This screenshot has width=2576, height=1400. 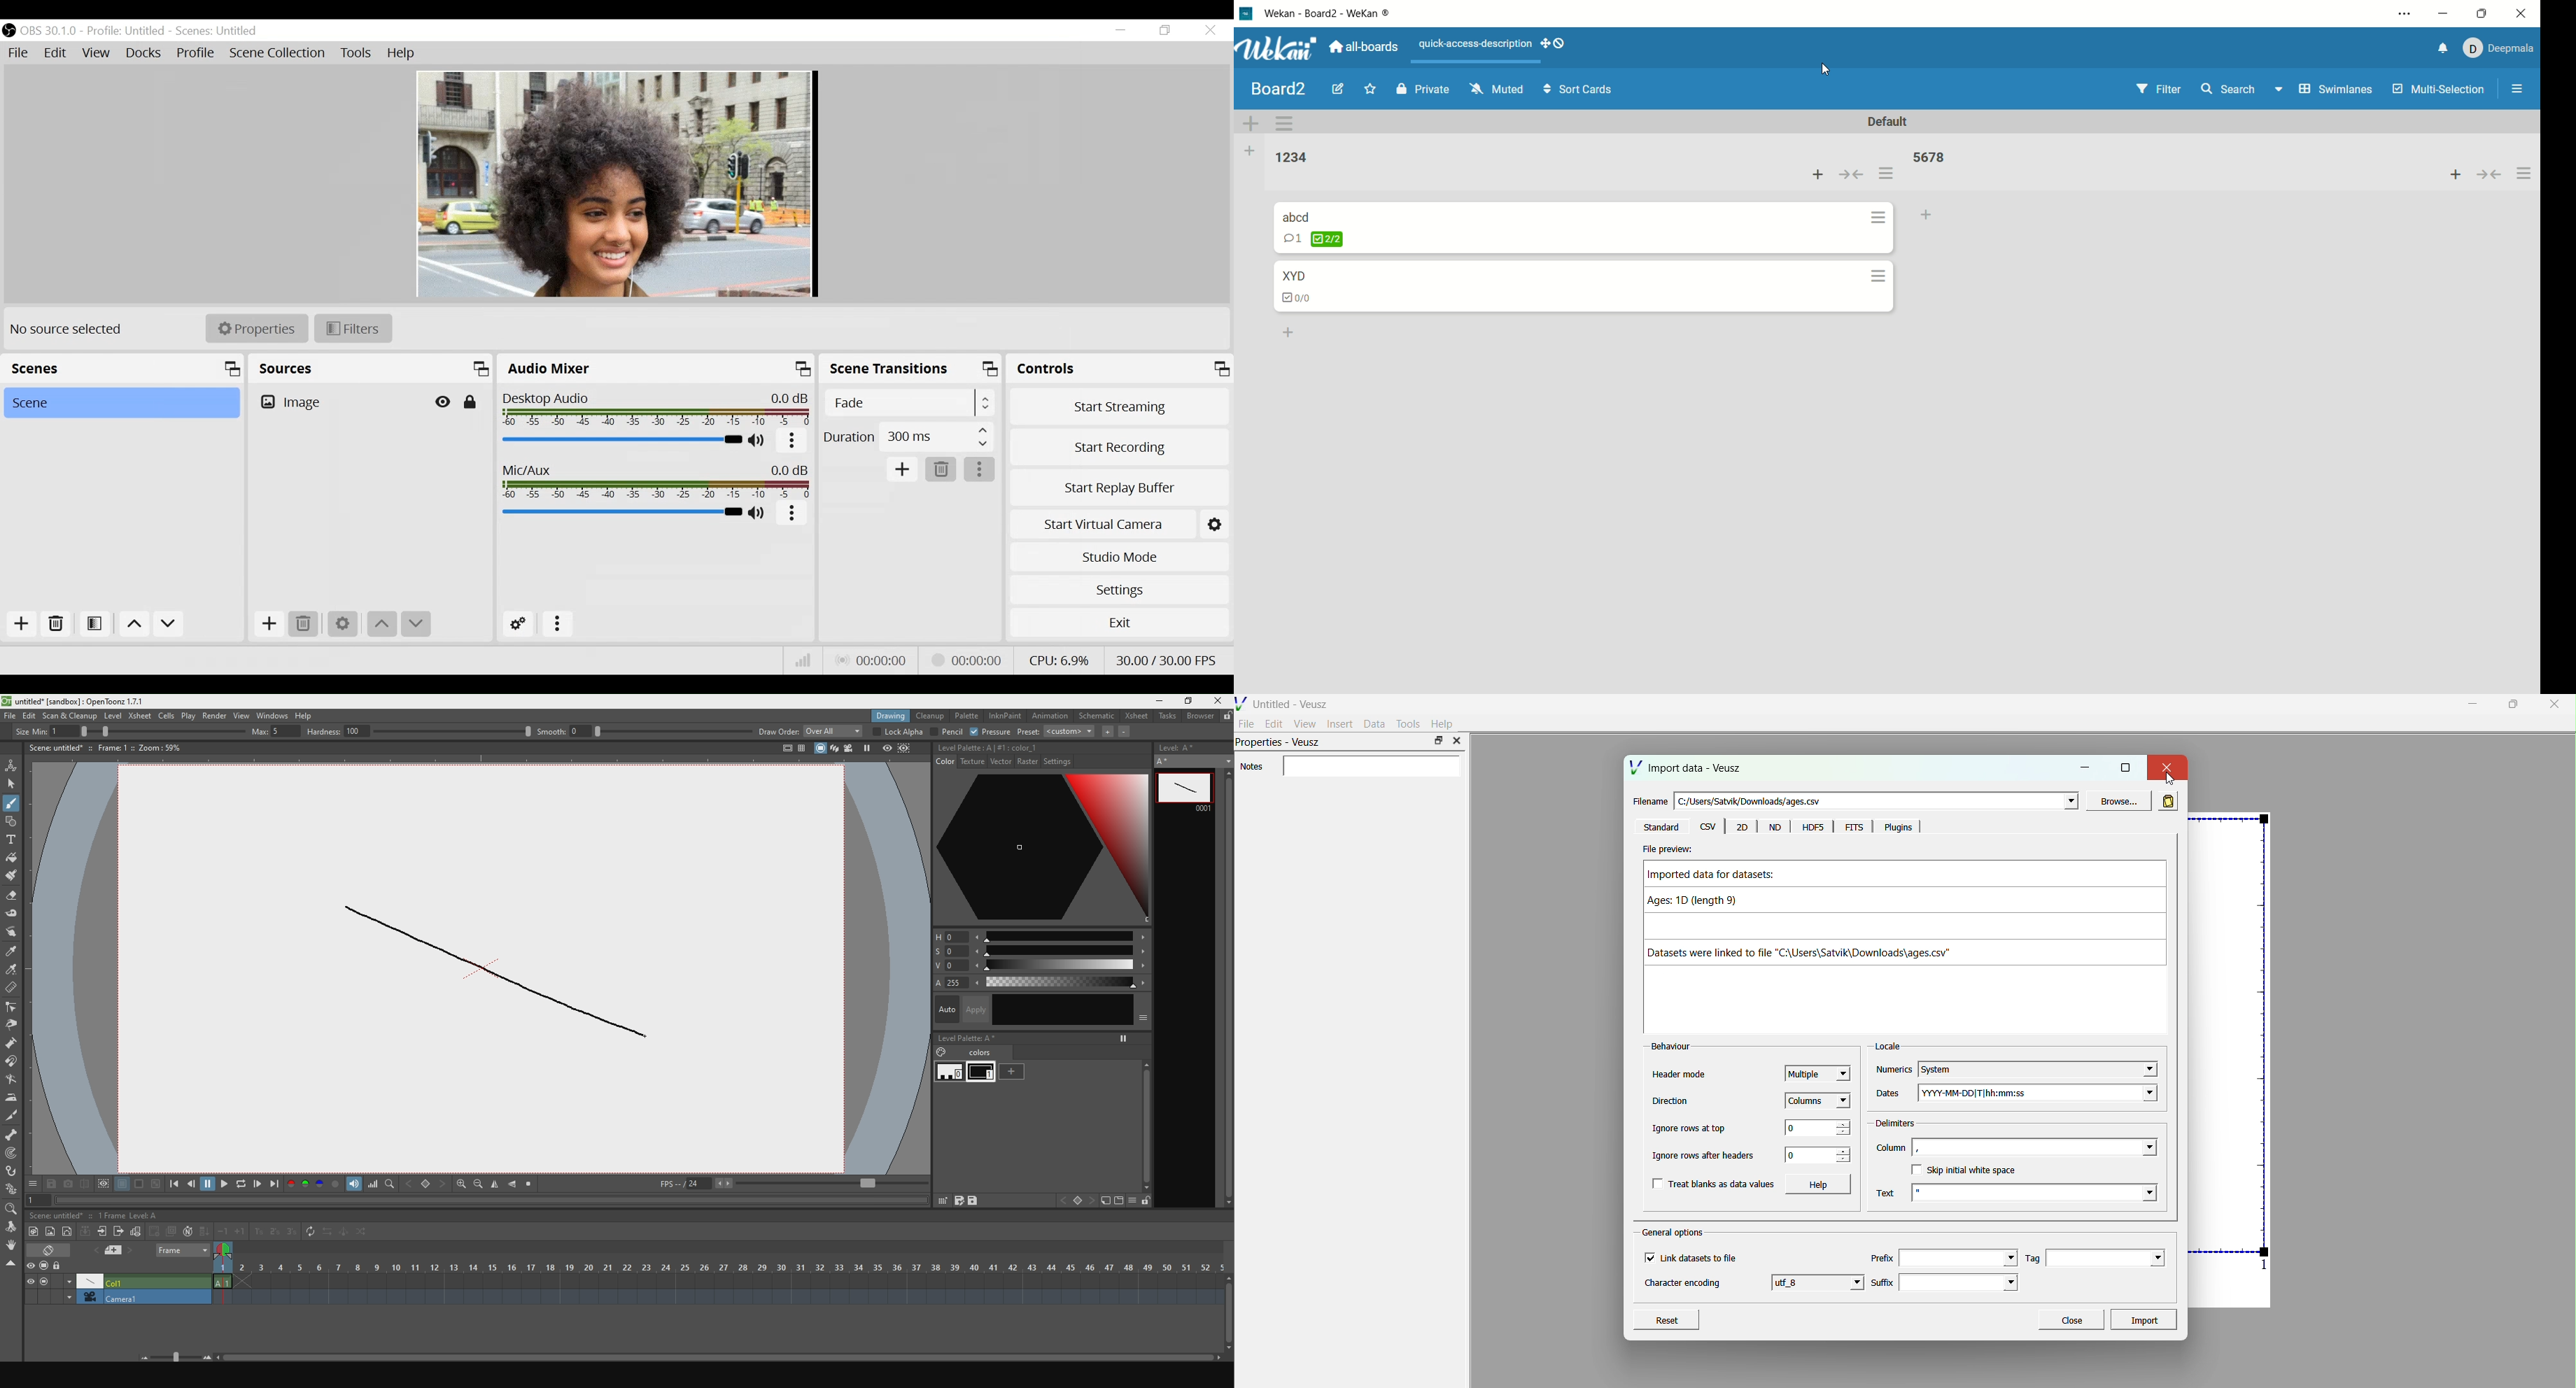 What do you see at coordinates (57, 625) in the screenshot?
I see `Delete` at bounding box center [57, 625].